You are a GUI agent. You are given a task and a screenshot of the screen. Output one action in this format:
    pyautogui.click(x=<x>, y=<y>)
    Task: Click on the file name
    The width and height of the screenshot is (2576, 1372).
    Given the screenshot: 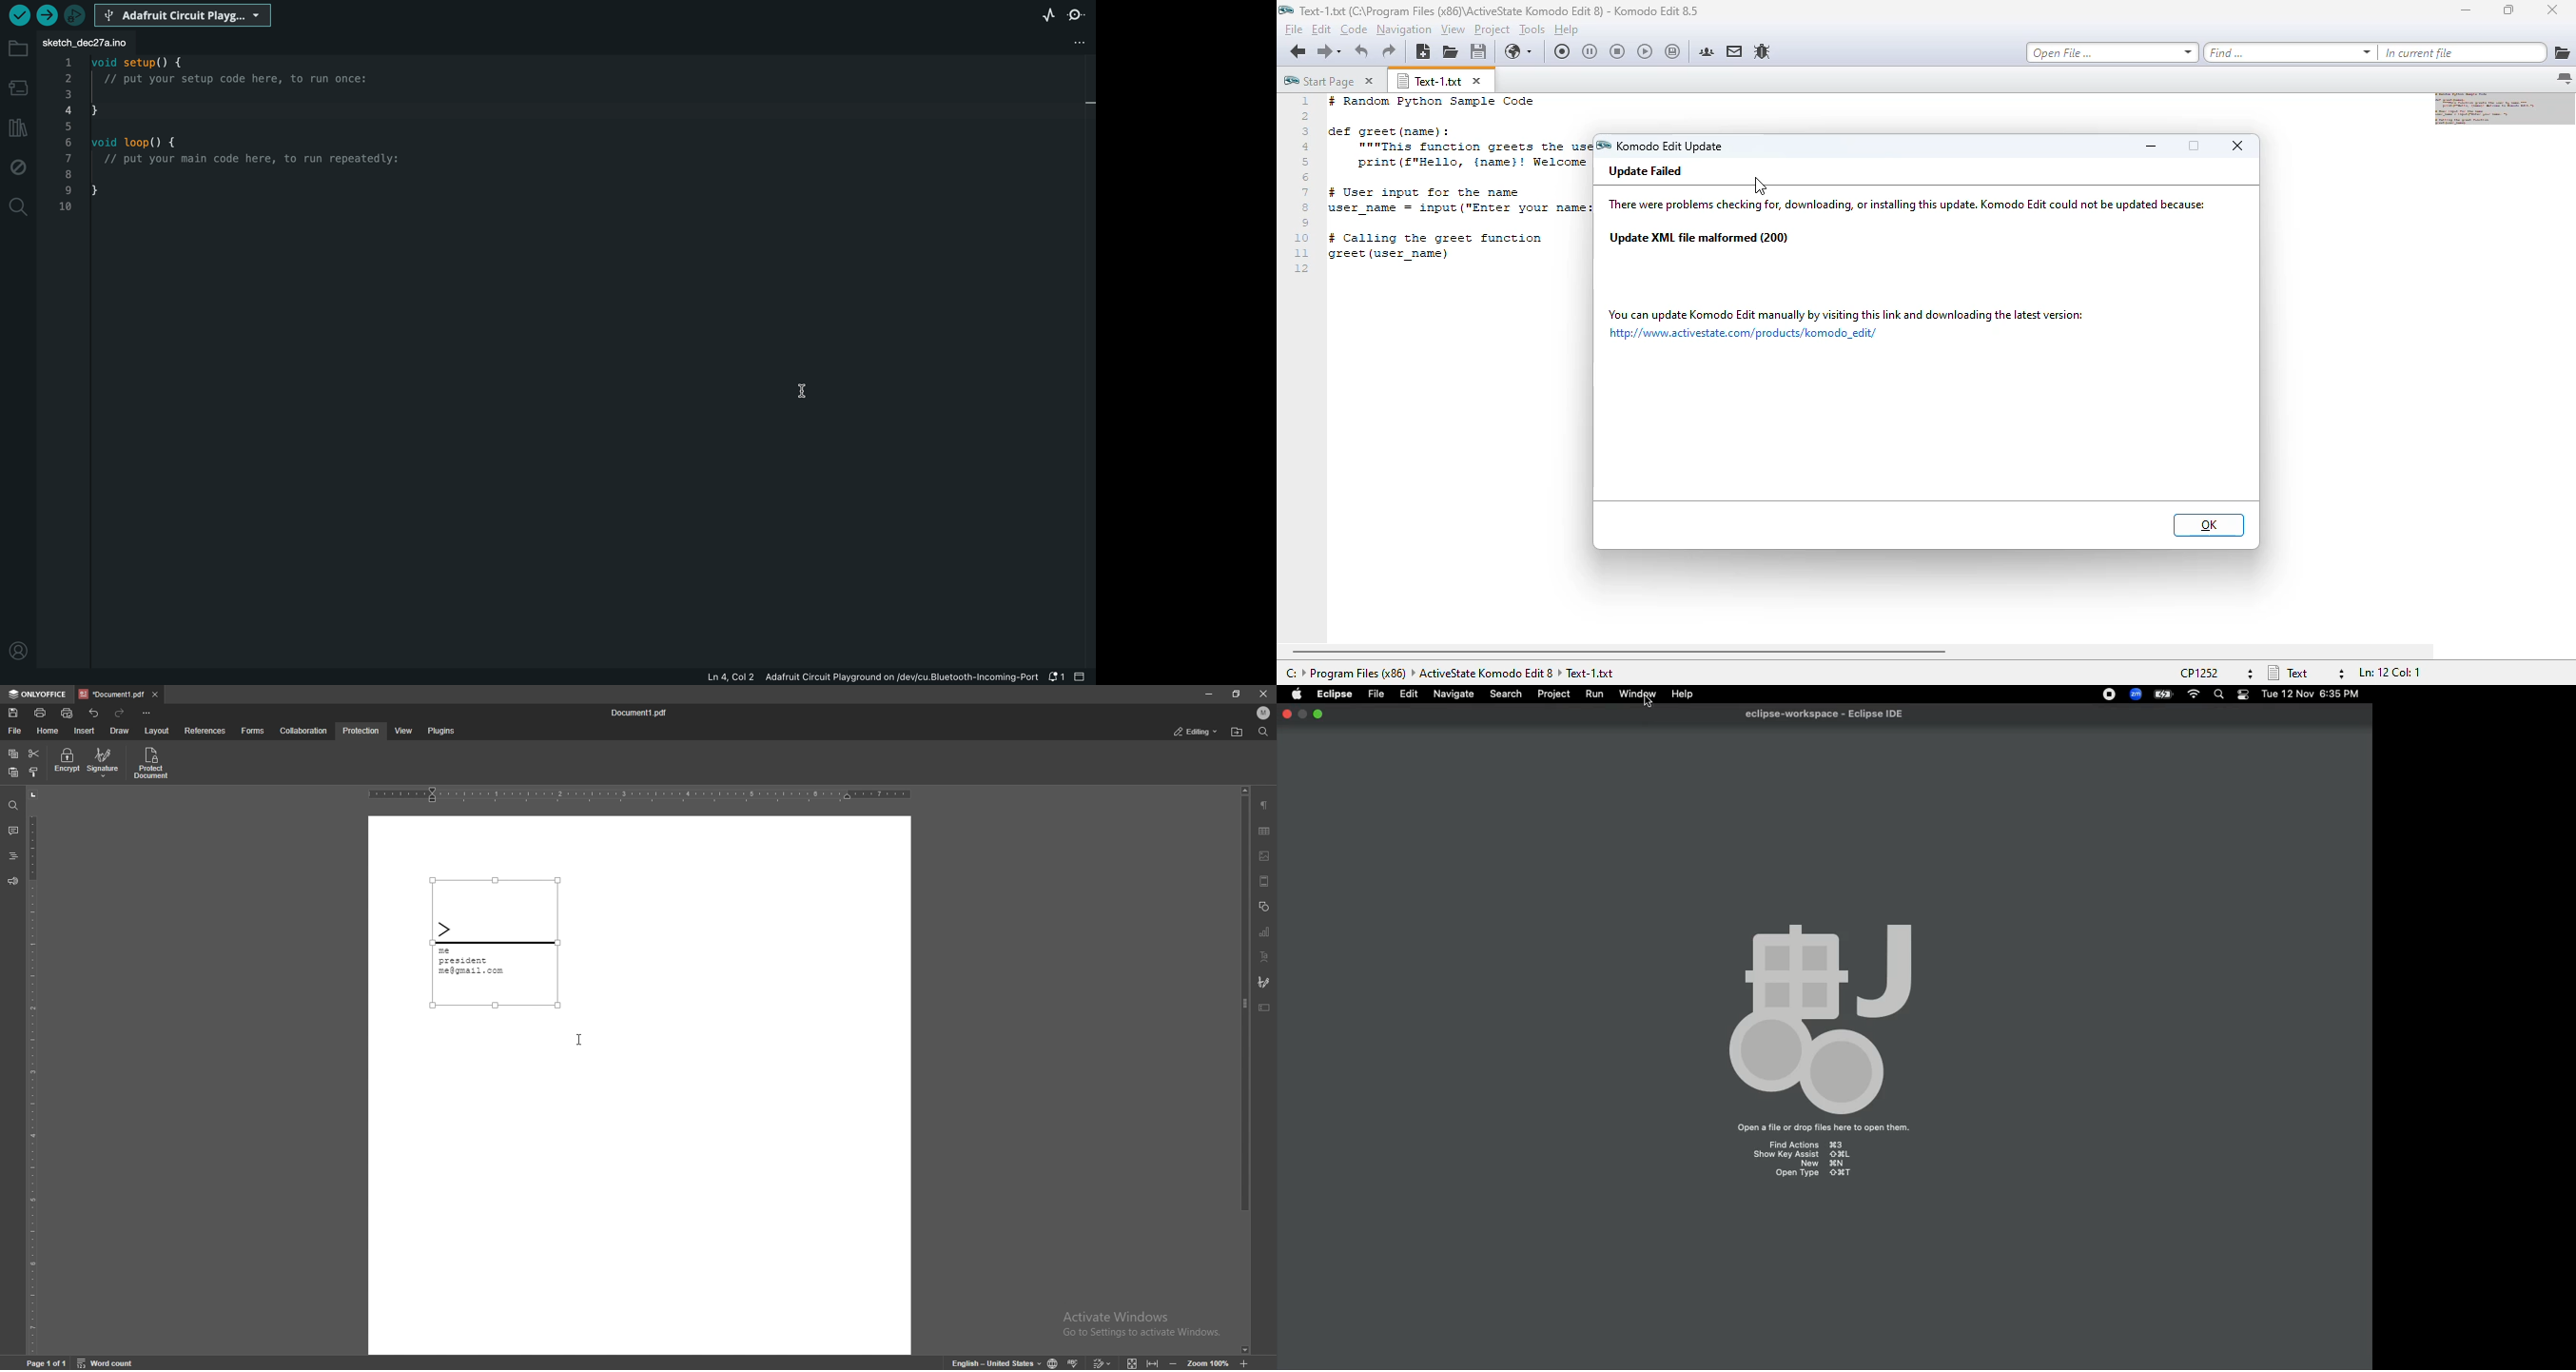 What is the action you would take?
    pyautogui.click(x=640, y=713)
    